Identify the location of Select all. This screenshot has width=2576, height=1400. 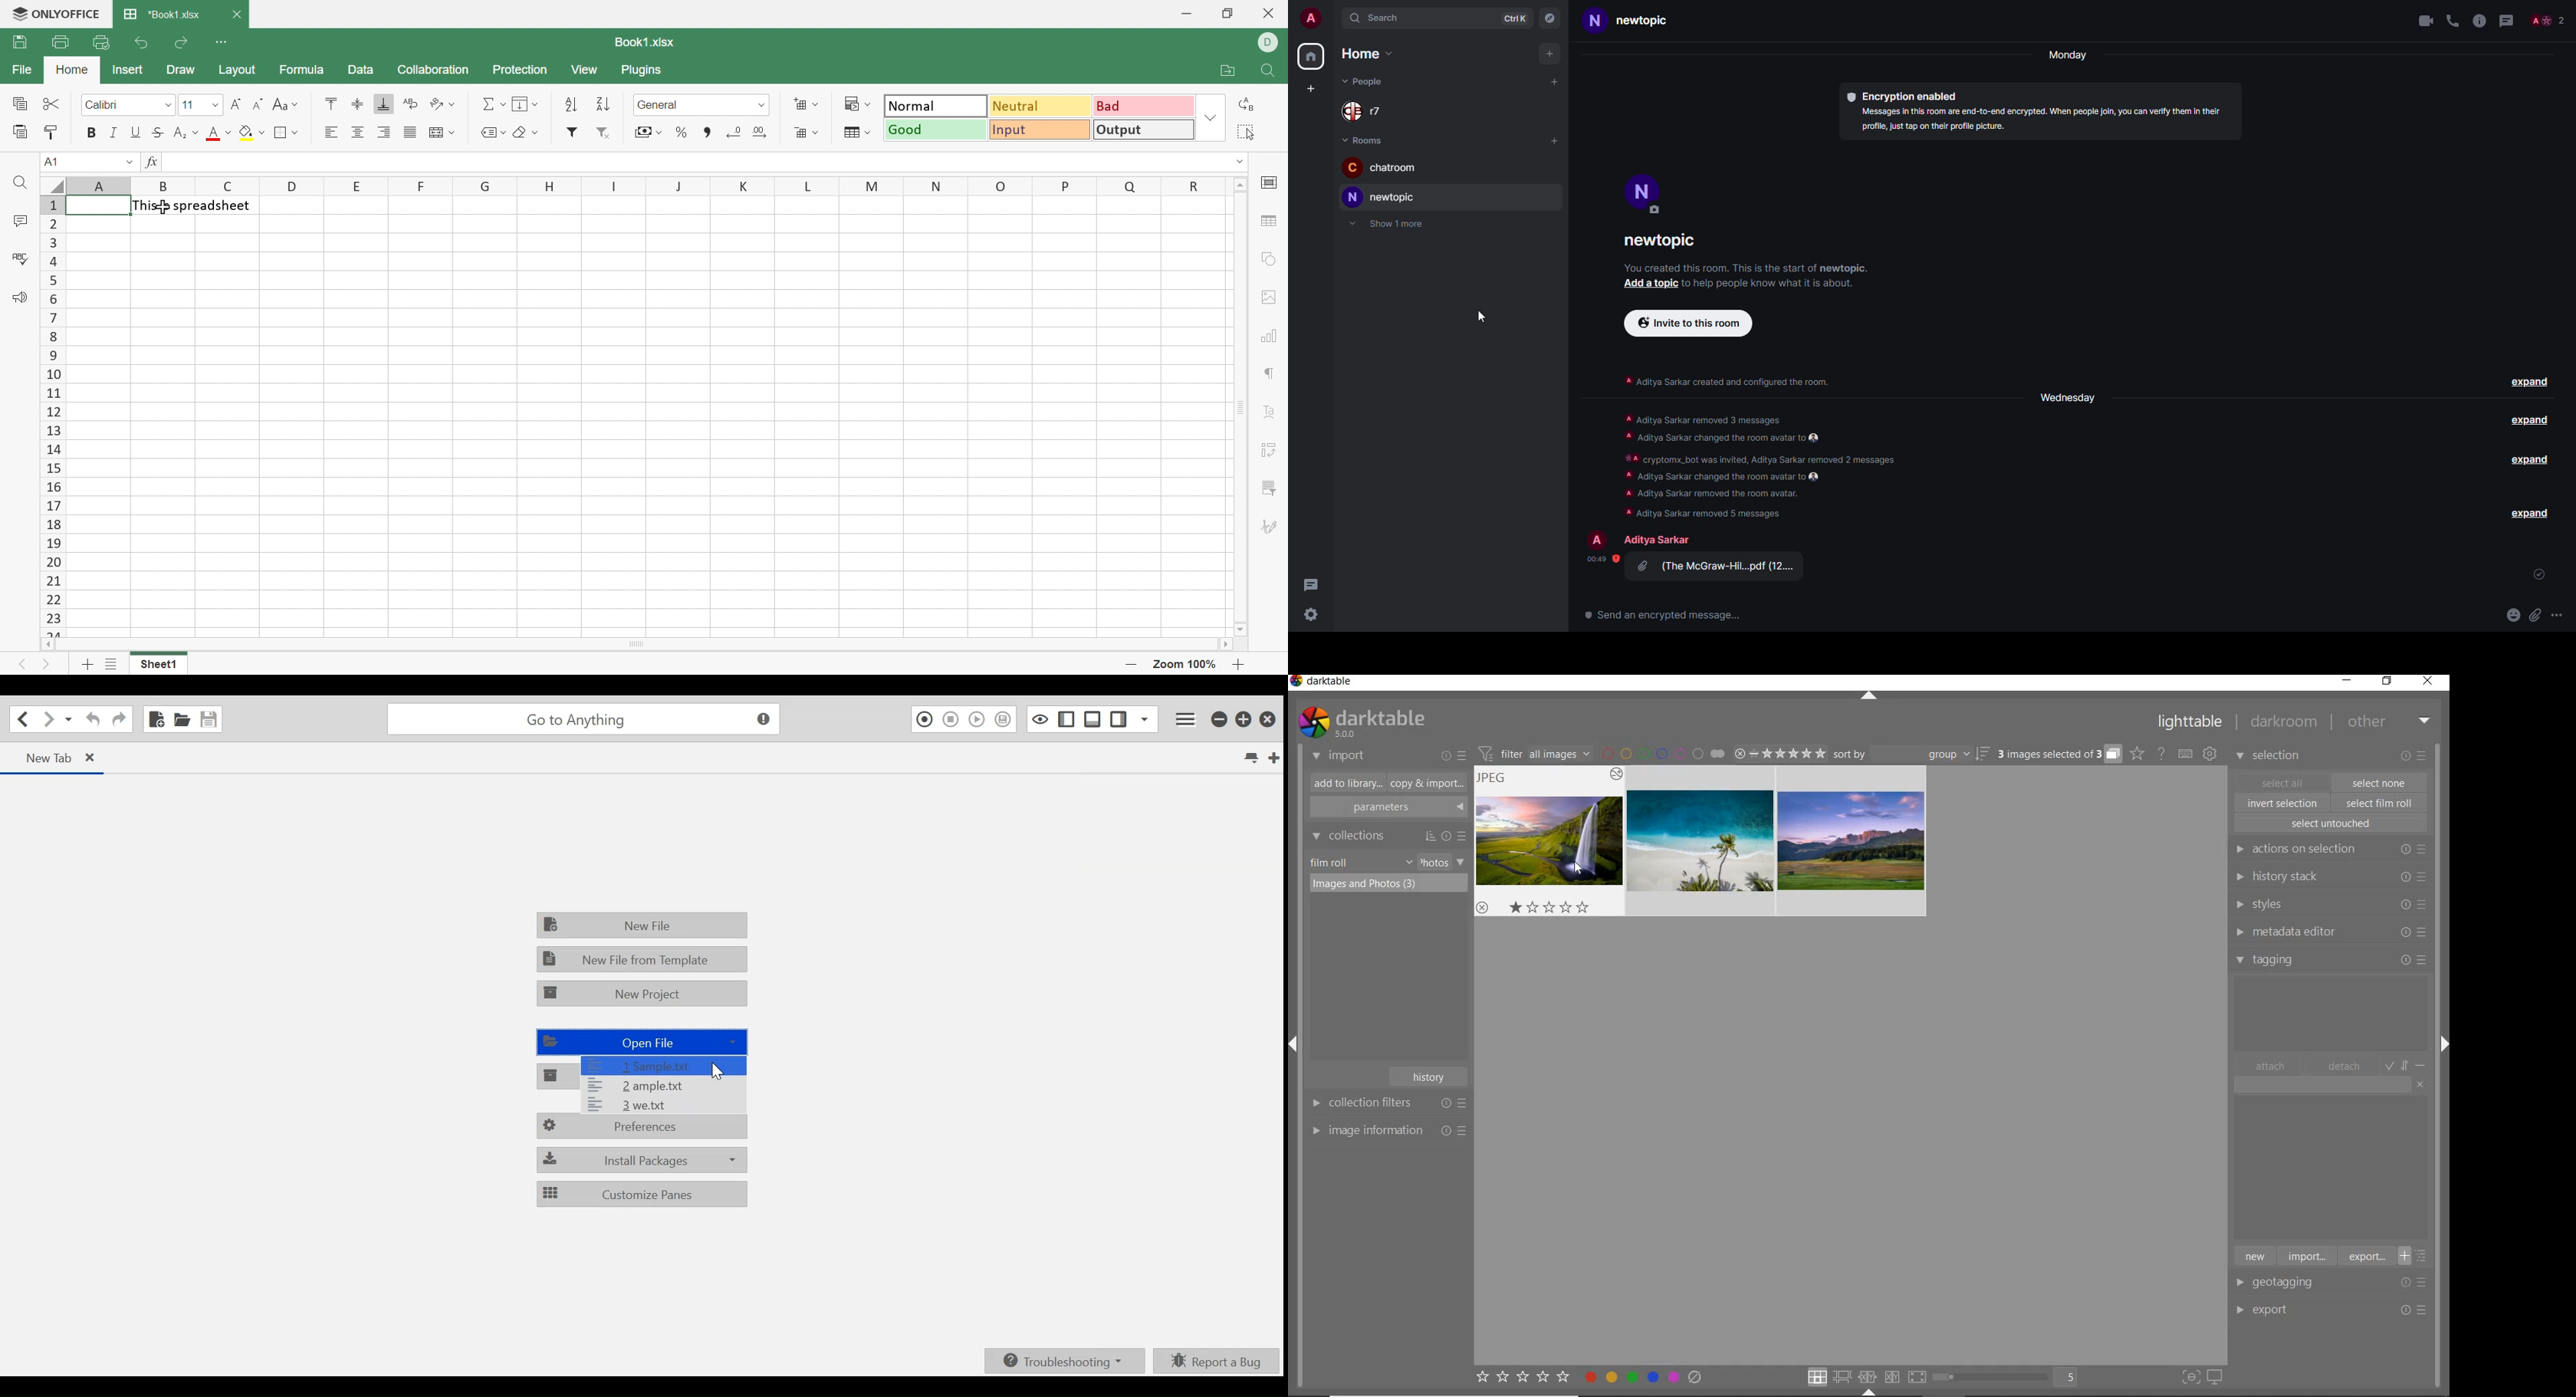
(1244, 134).